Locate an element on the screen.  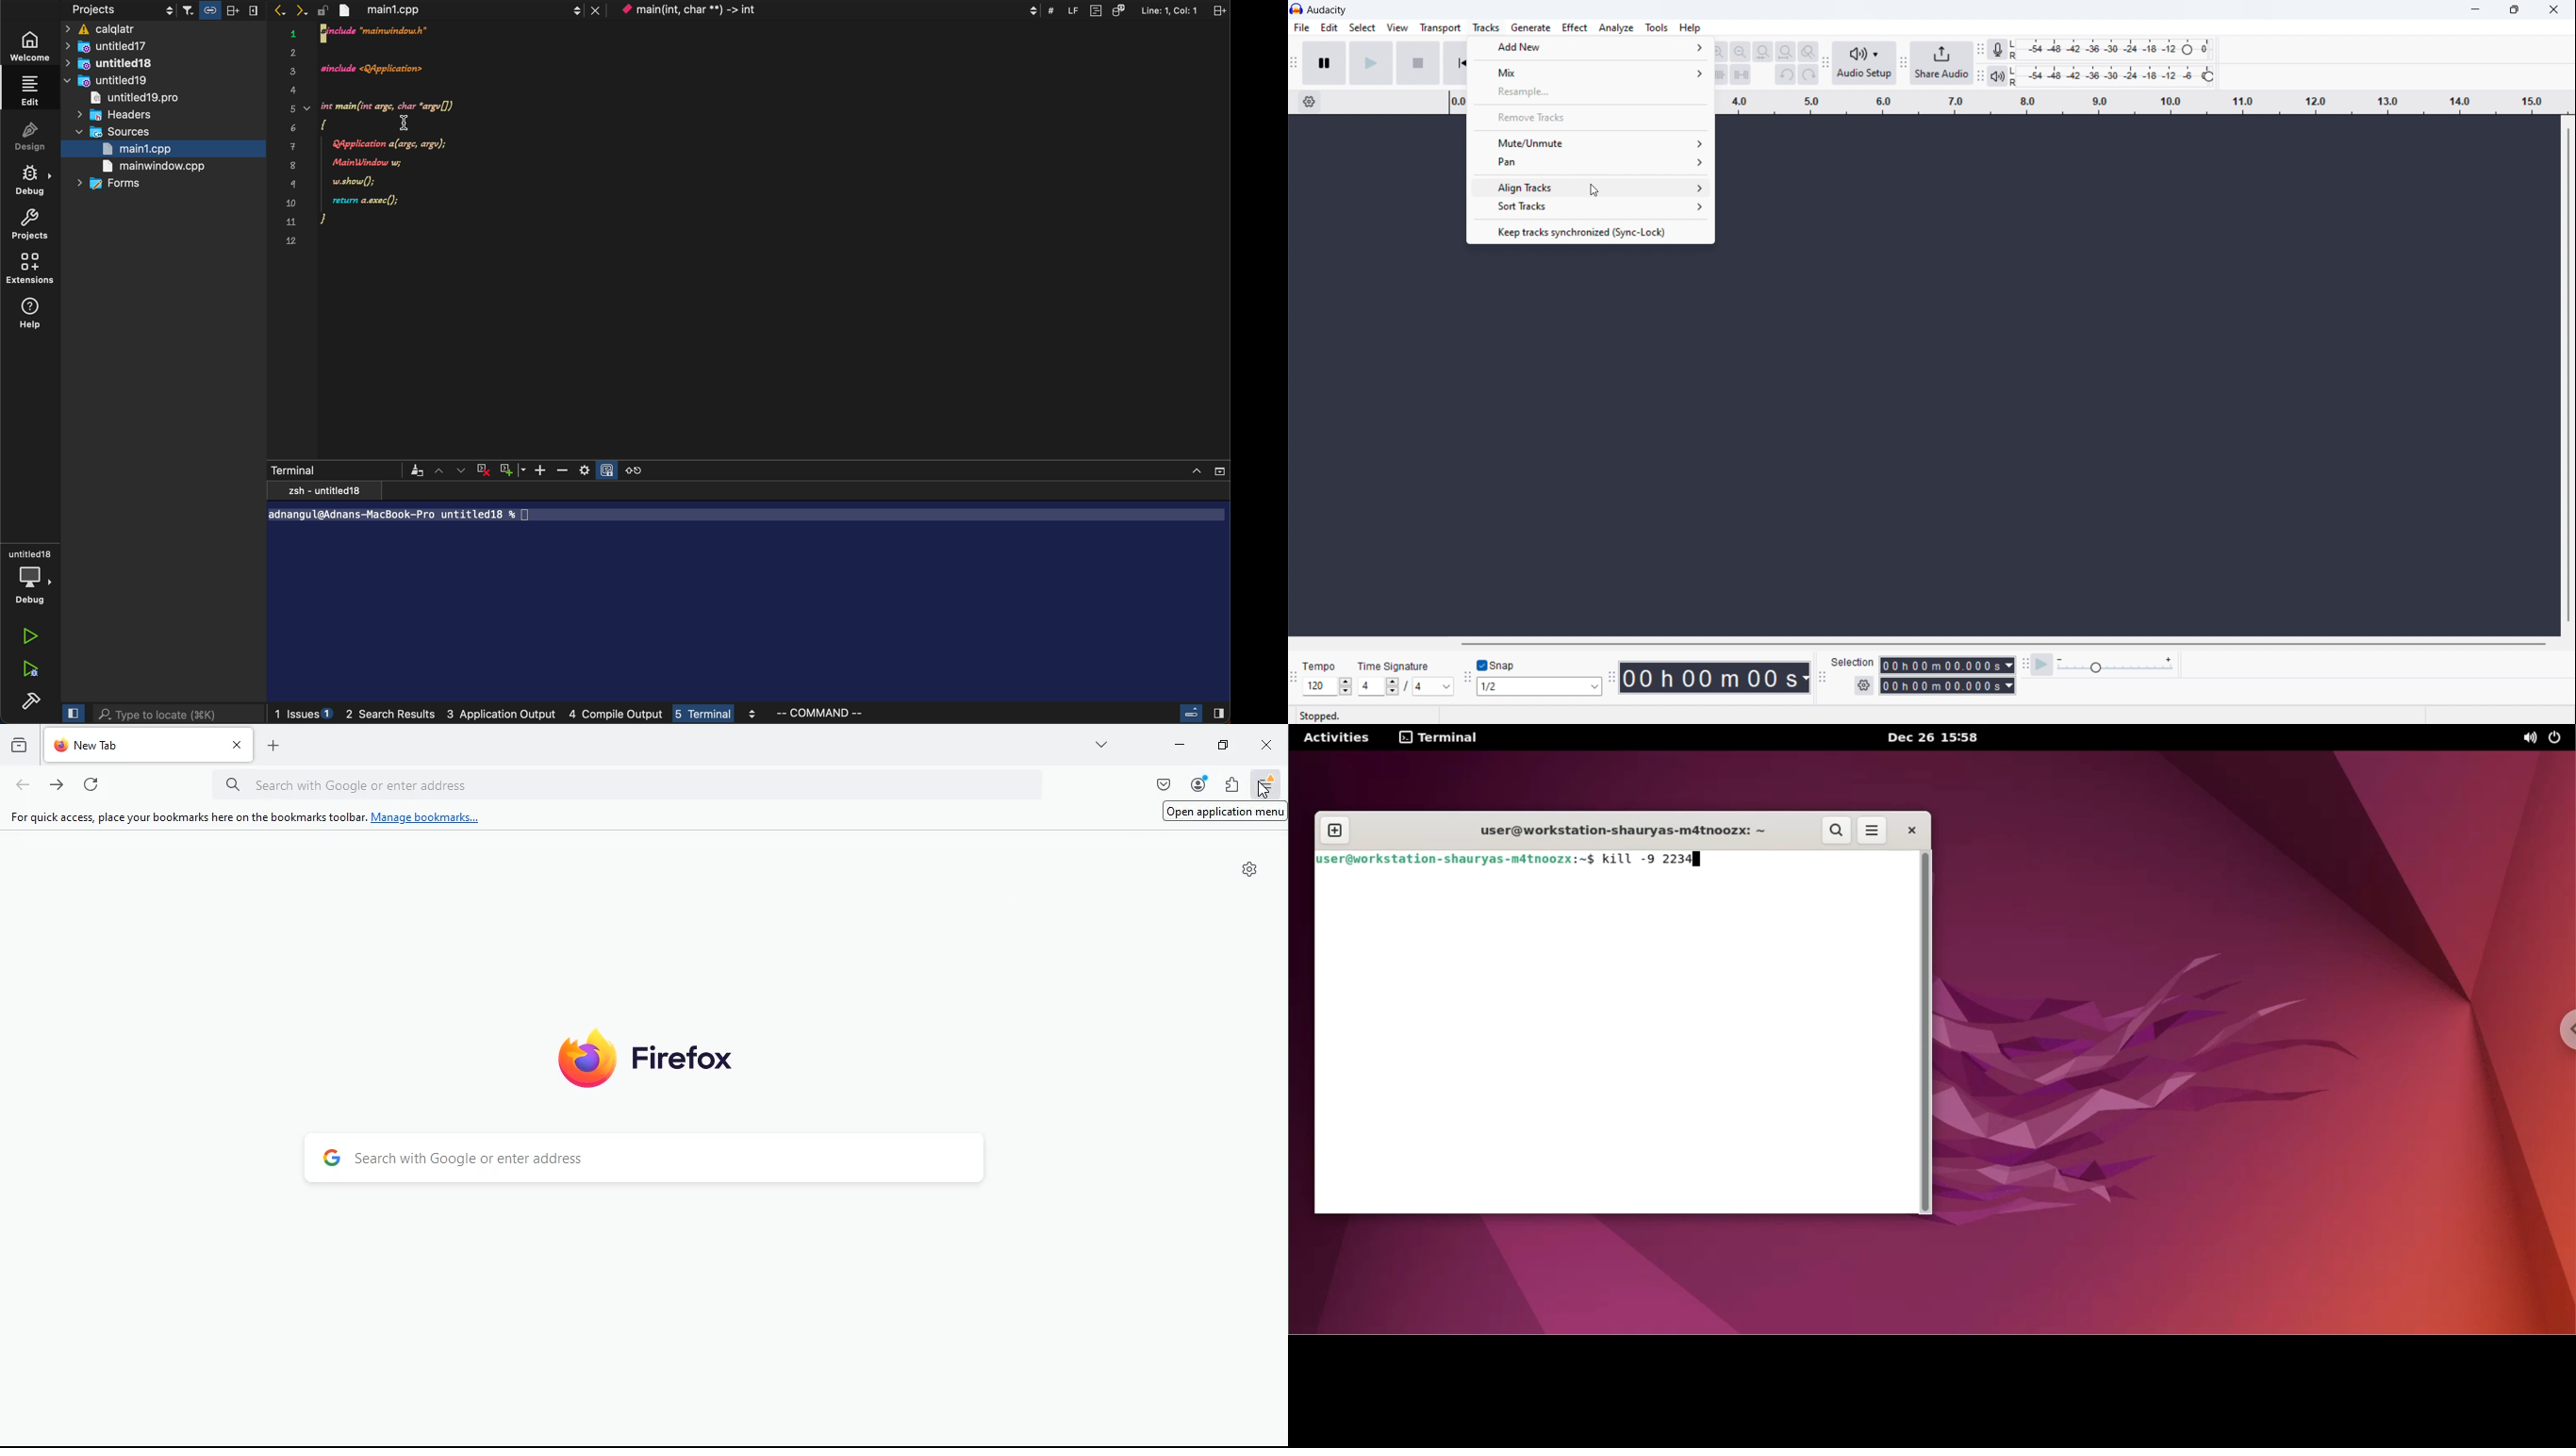
undo is located at coordinates (1786, 74).